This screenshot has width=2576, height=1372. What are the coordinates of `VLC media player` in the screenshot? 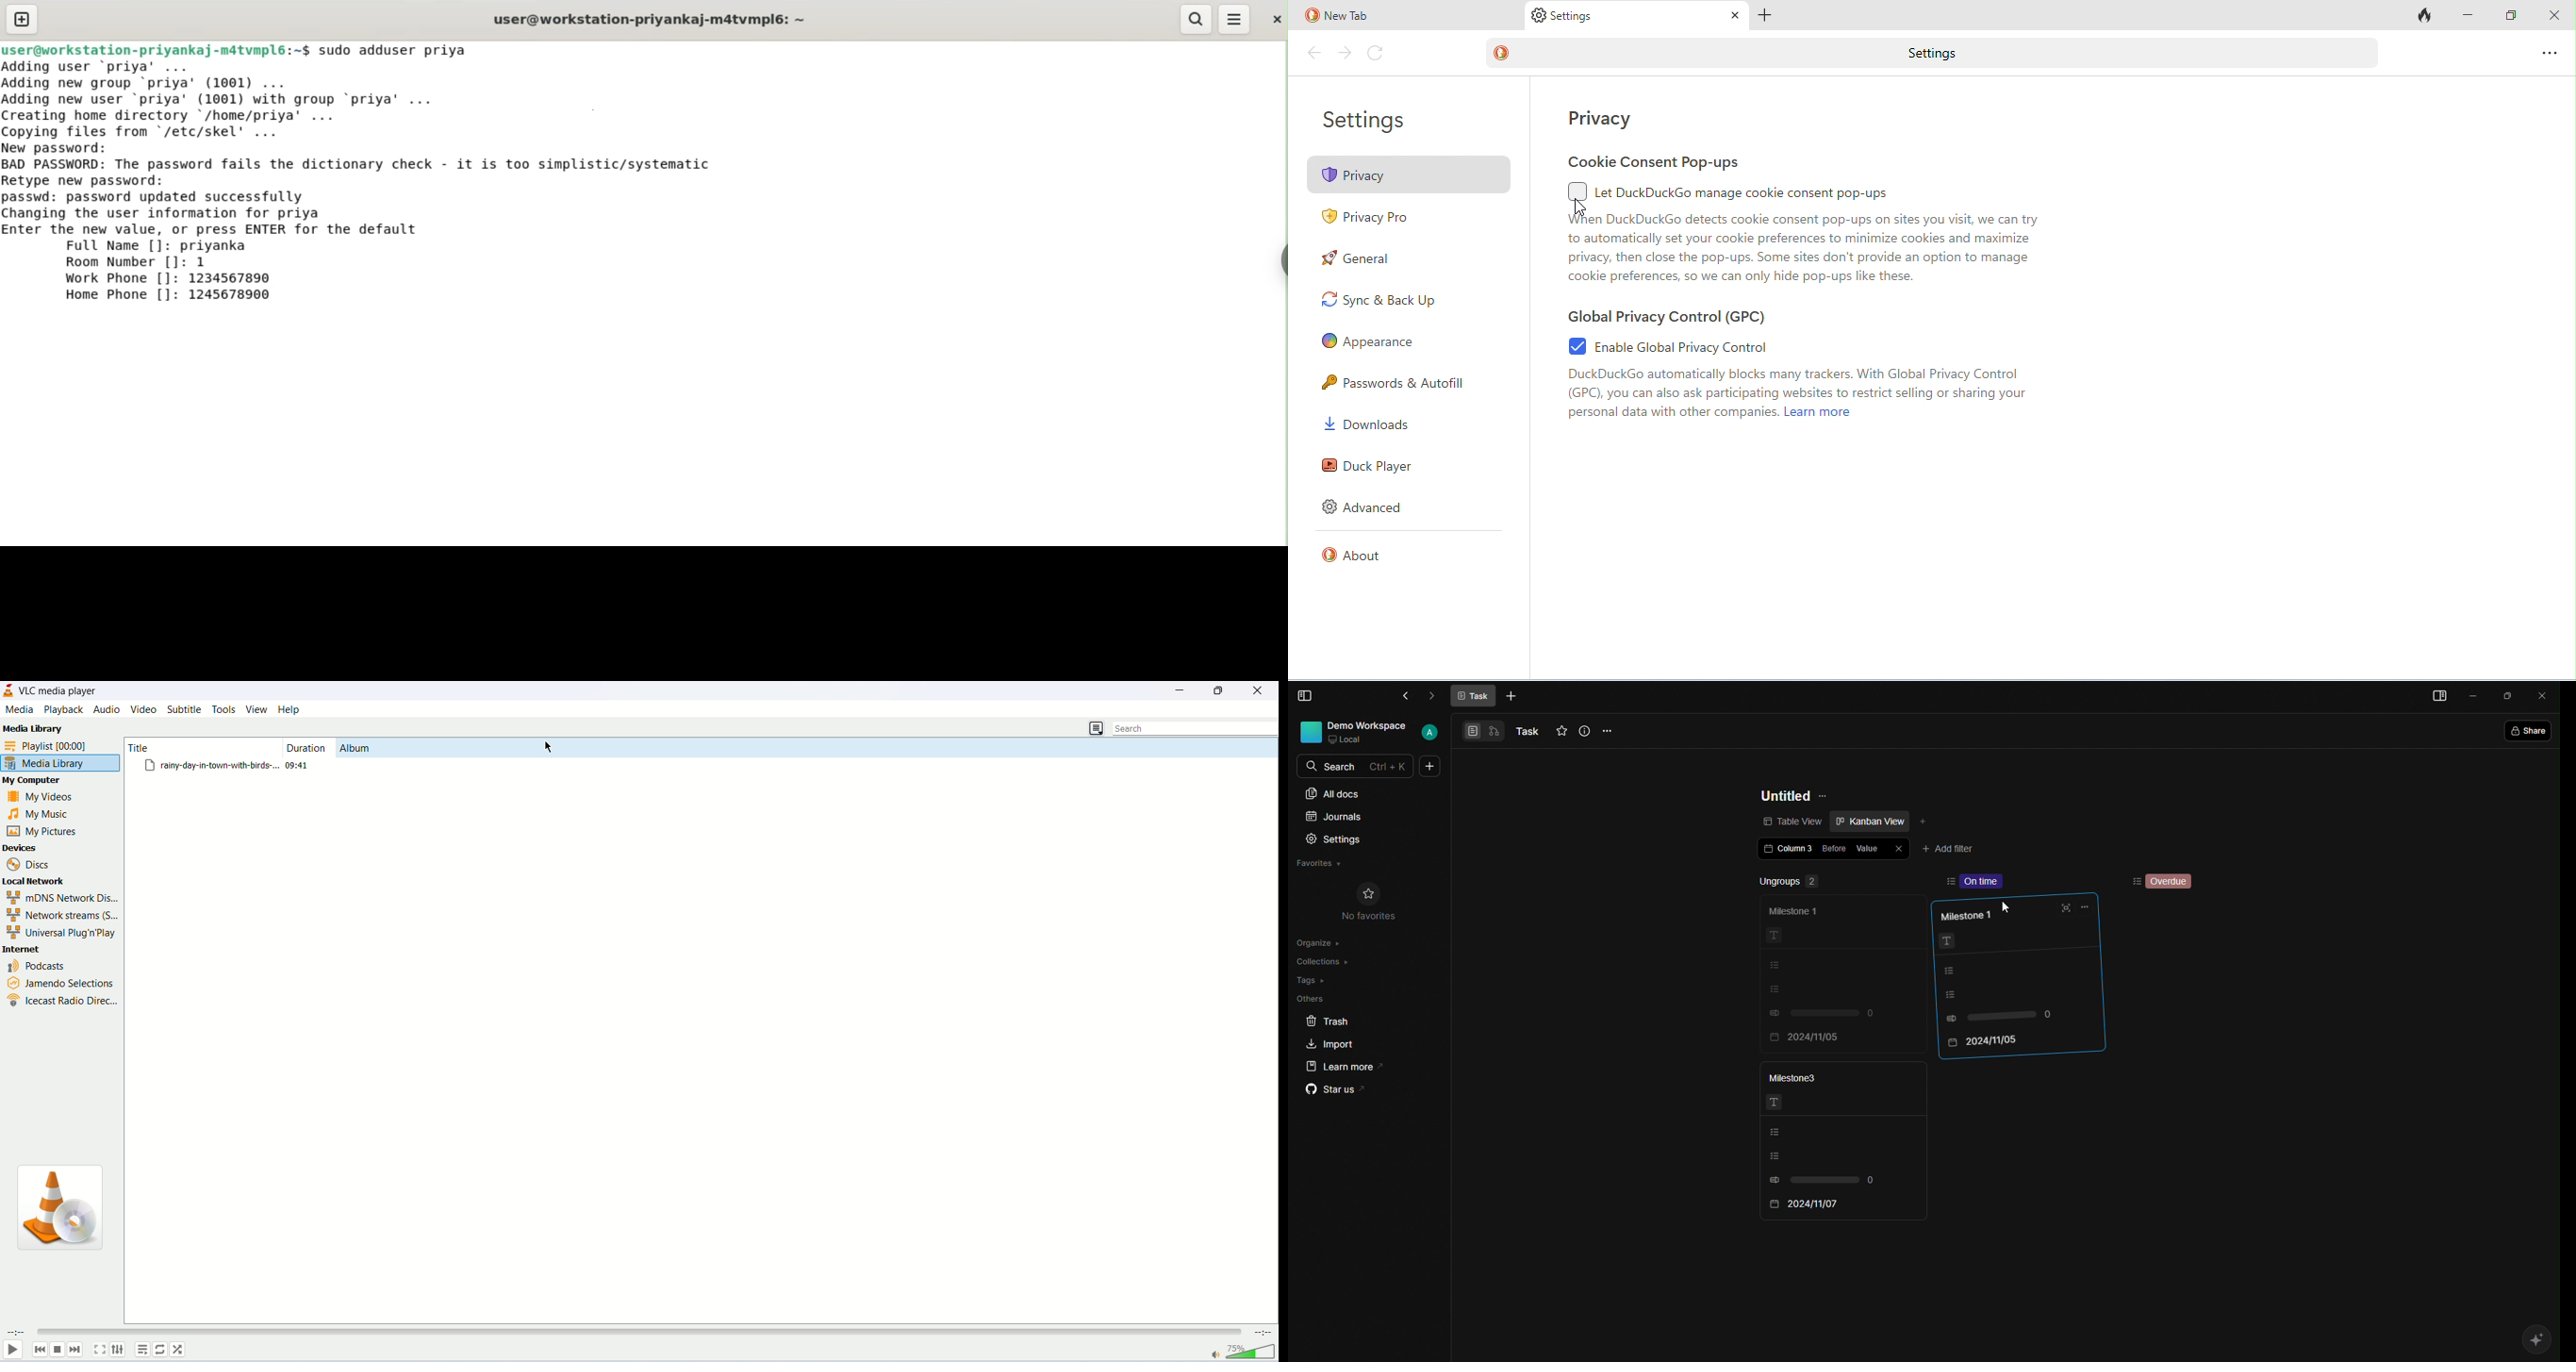 It's located at (62, 690).